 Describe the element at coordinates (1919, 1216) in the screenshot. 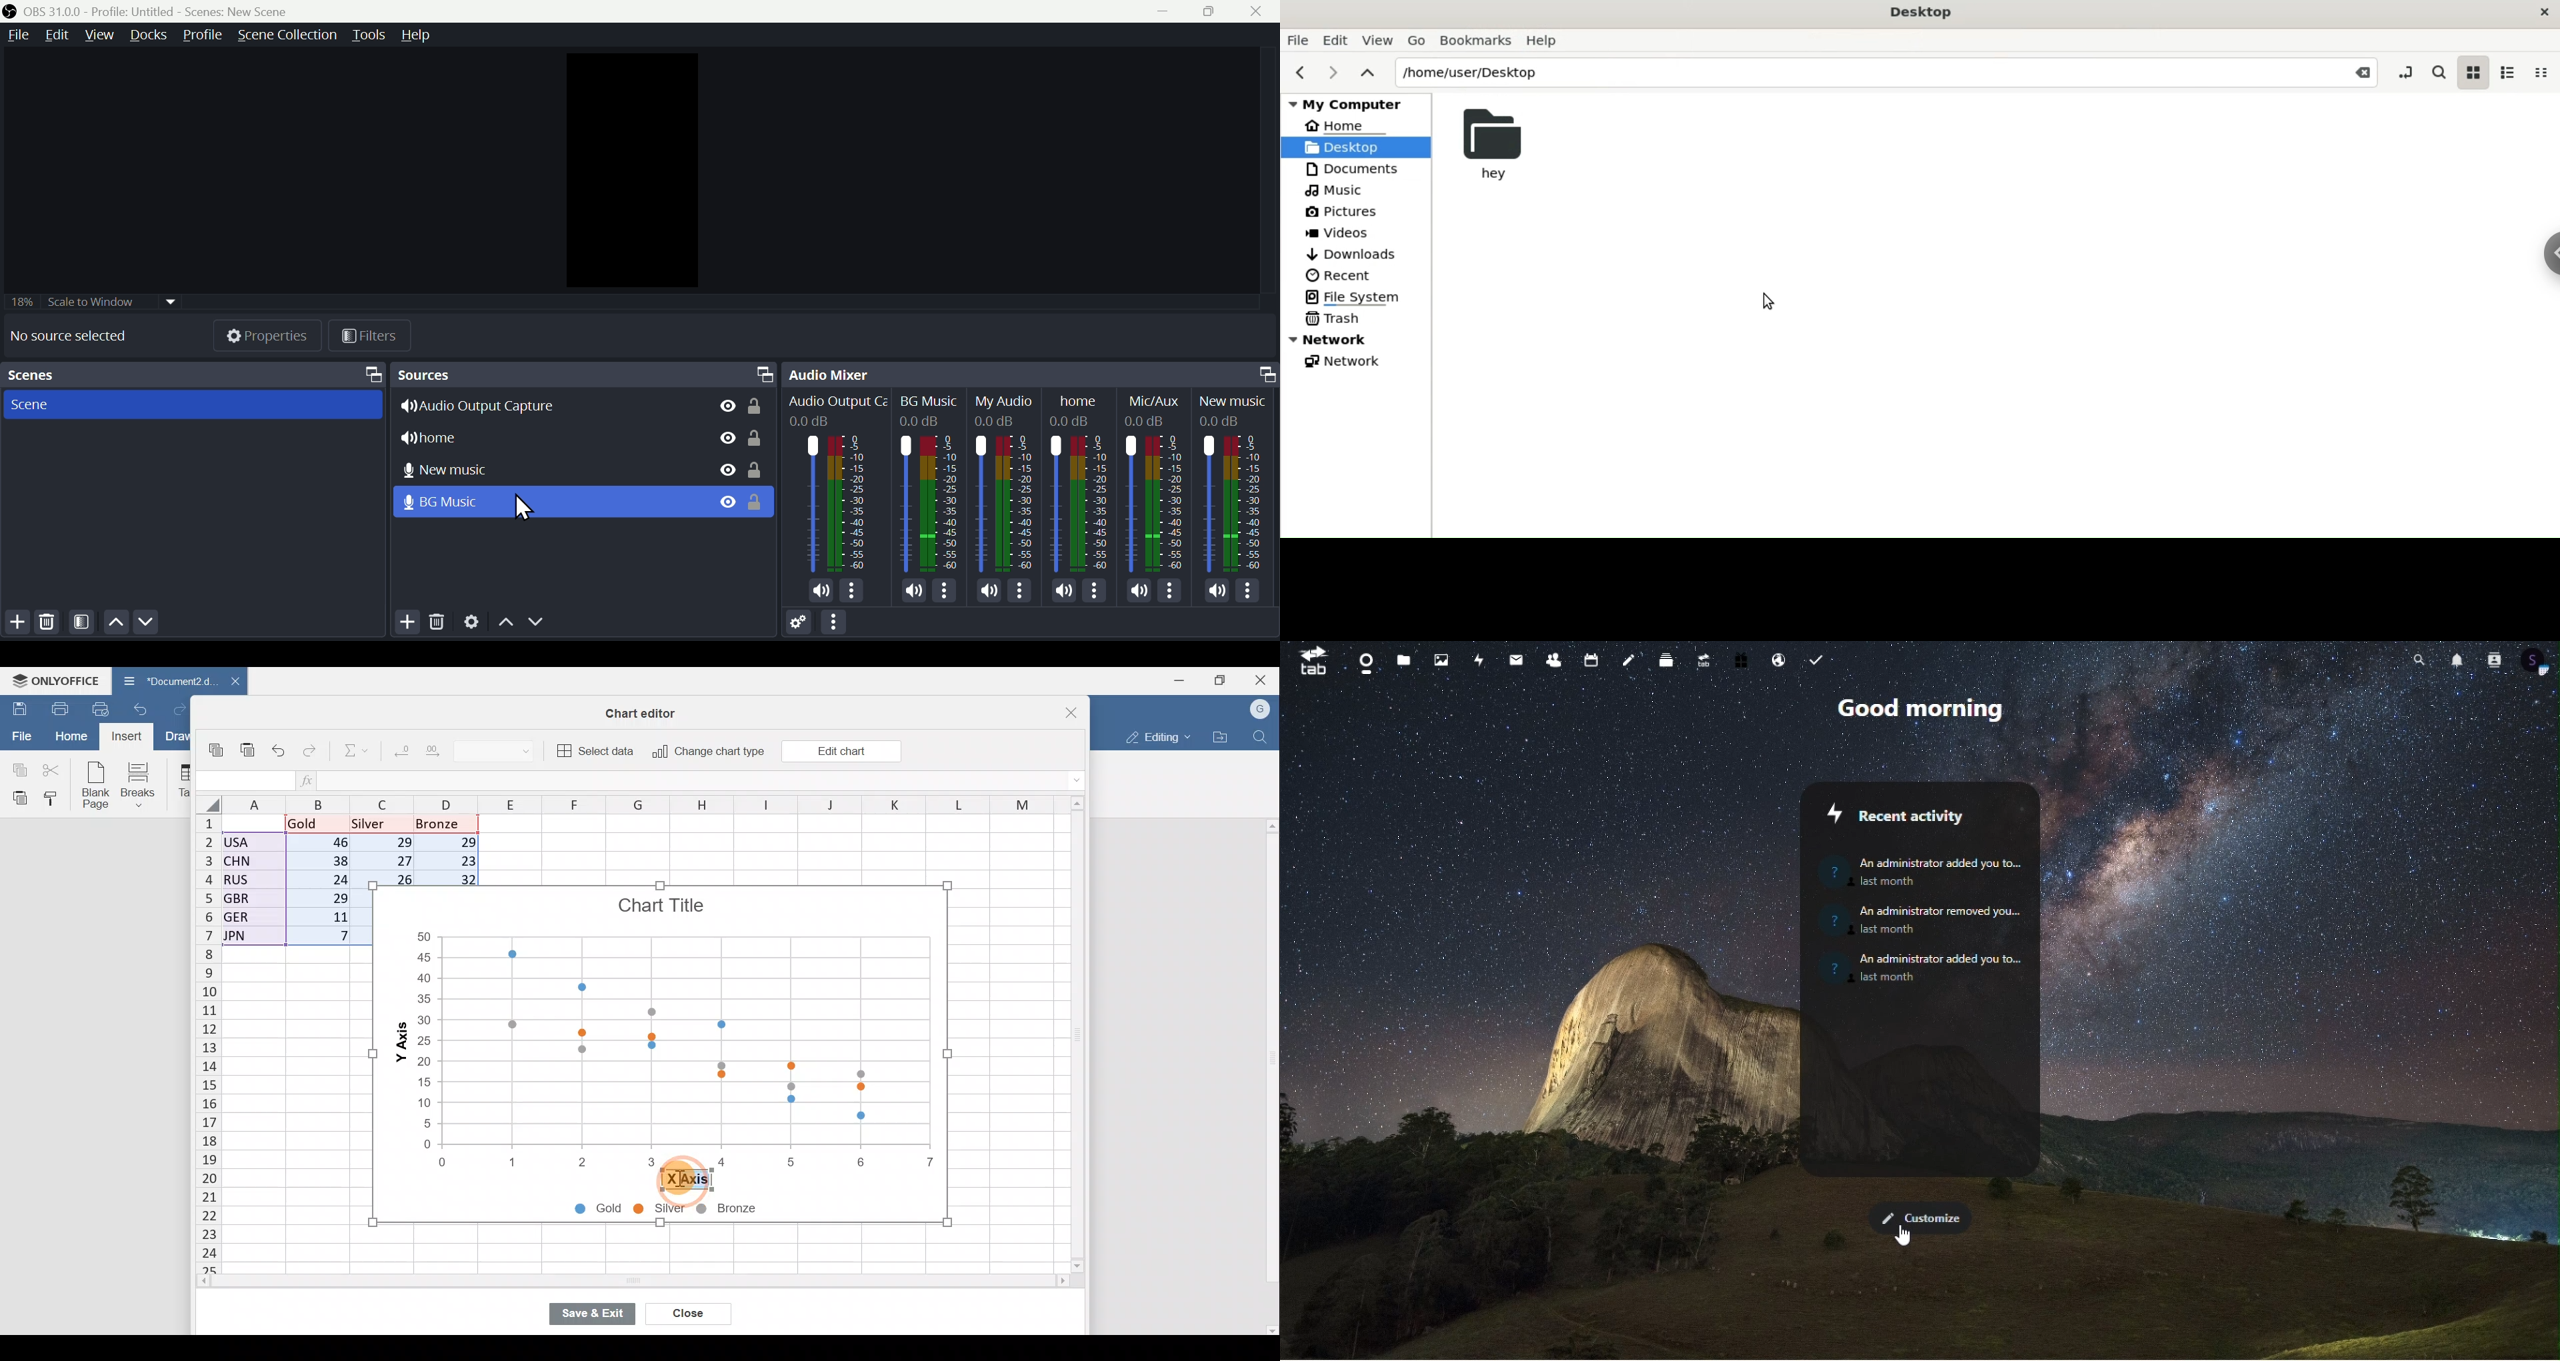

I see `customize` at that location.